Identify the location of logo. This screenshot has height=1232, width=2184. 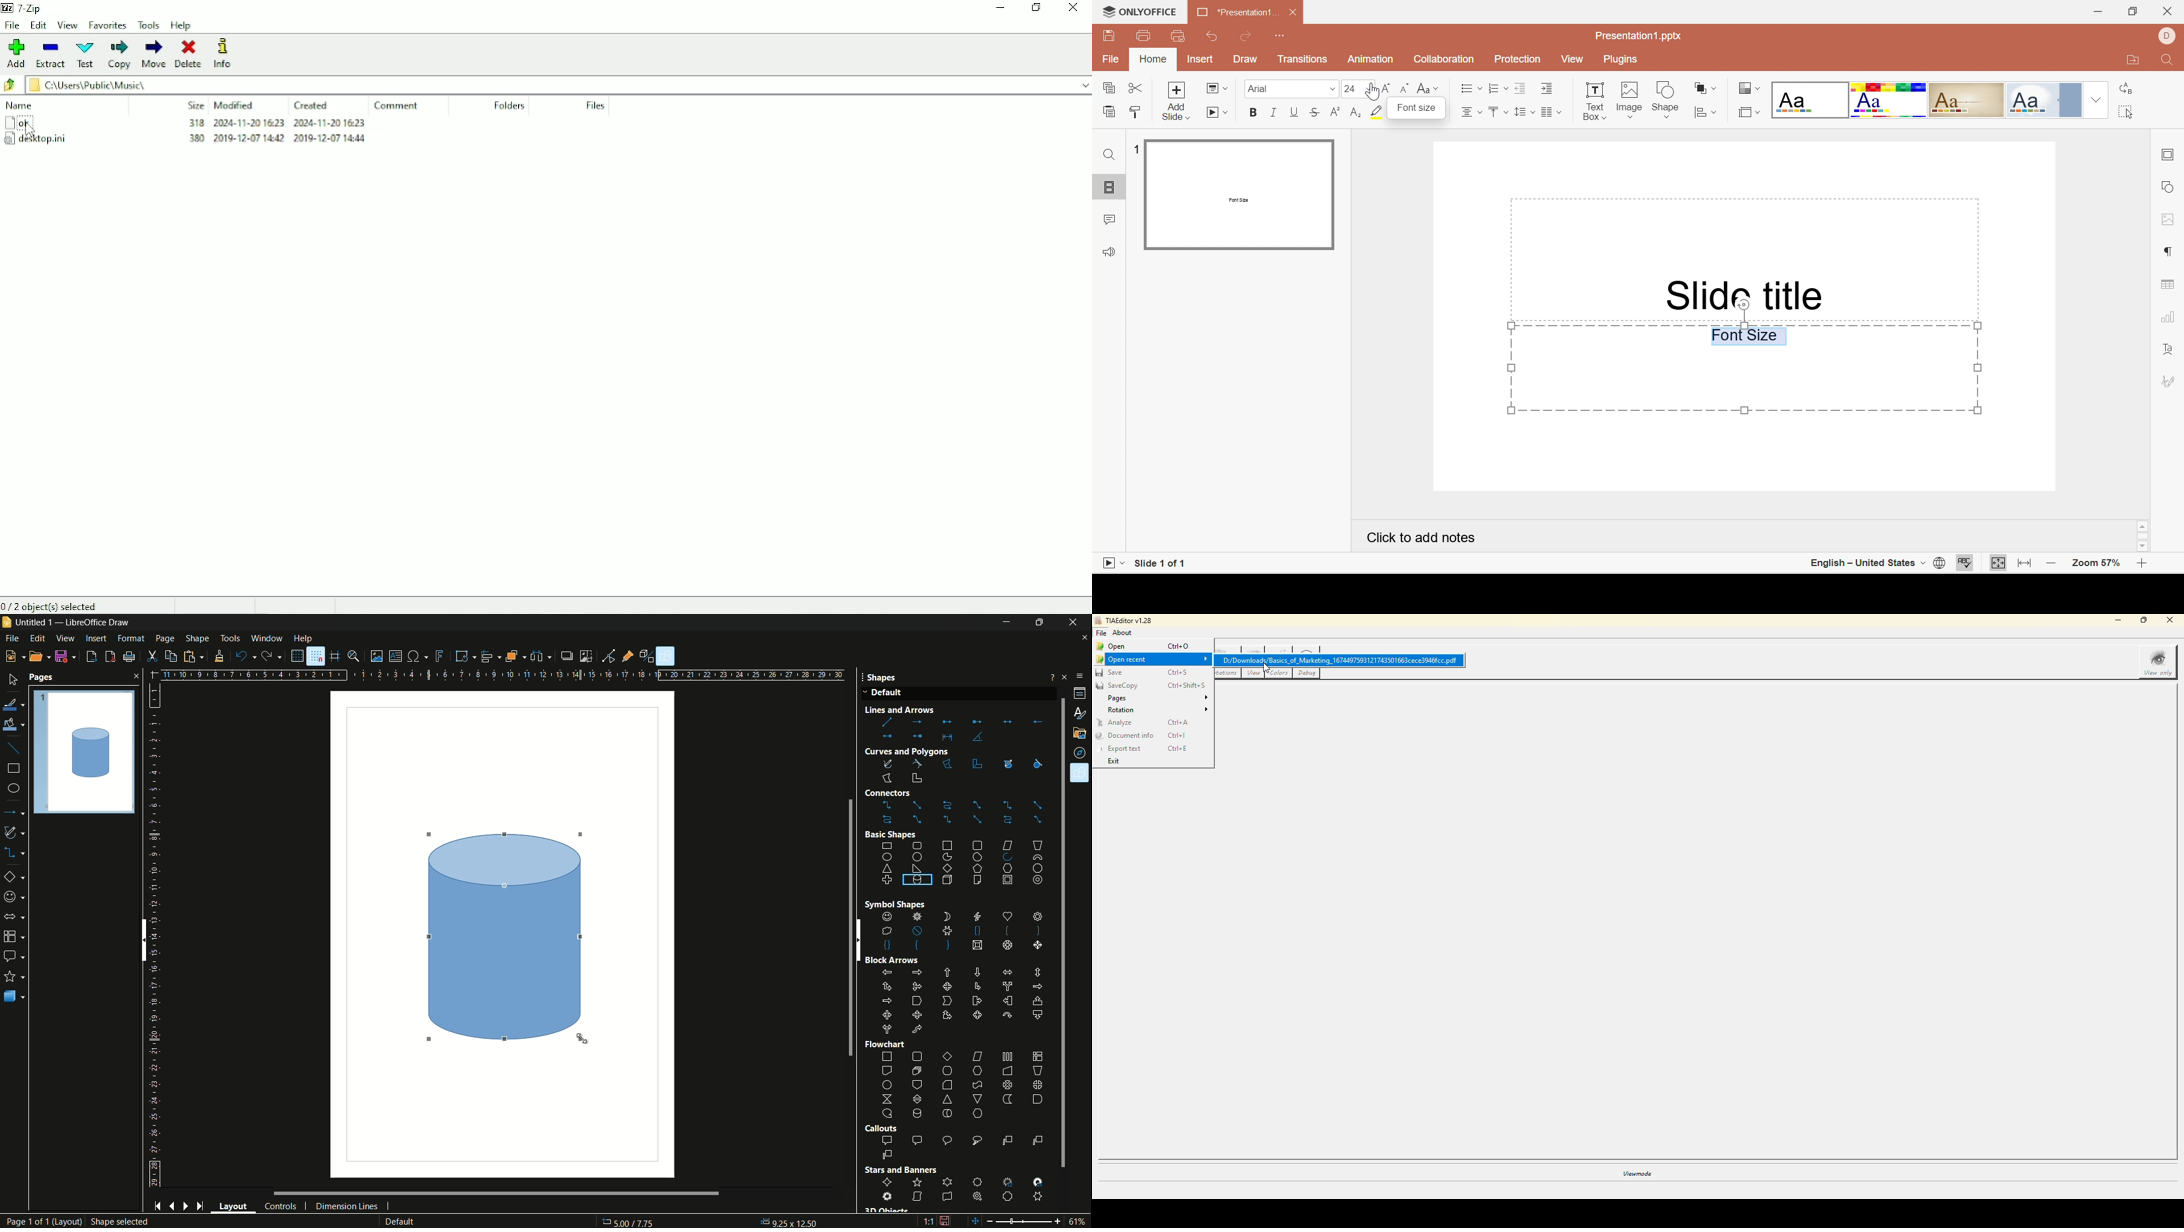
(1105, 11).